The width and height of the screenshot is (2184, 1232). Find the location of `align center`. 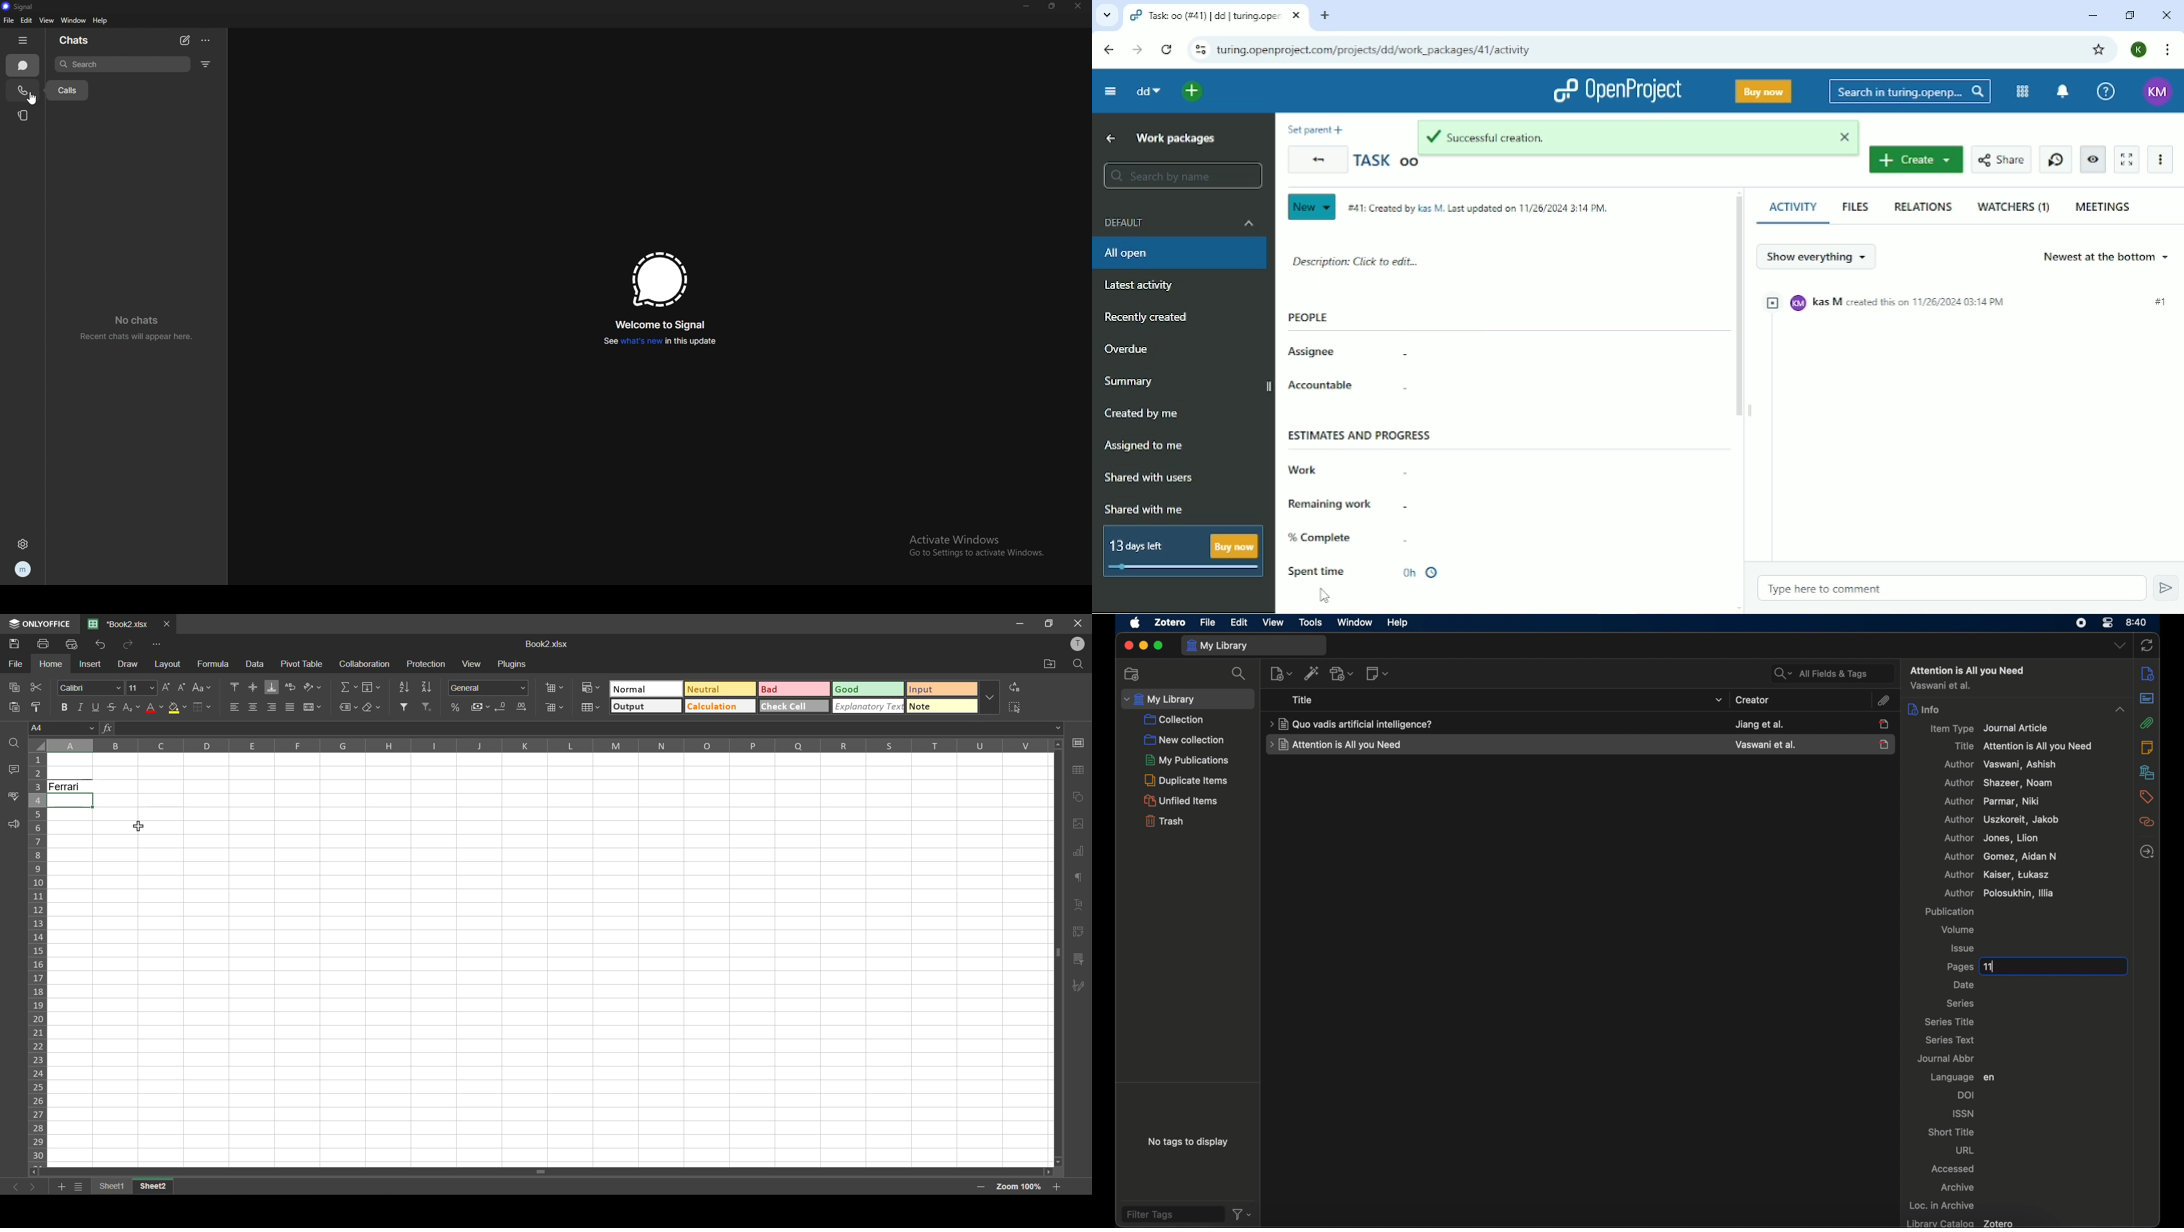

align center is located at coordinates (254, 707).